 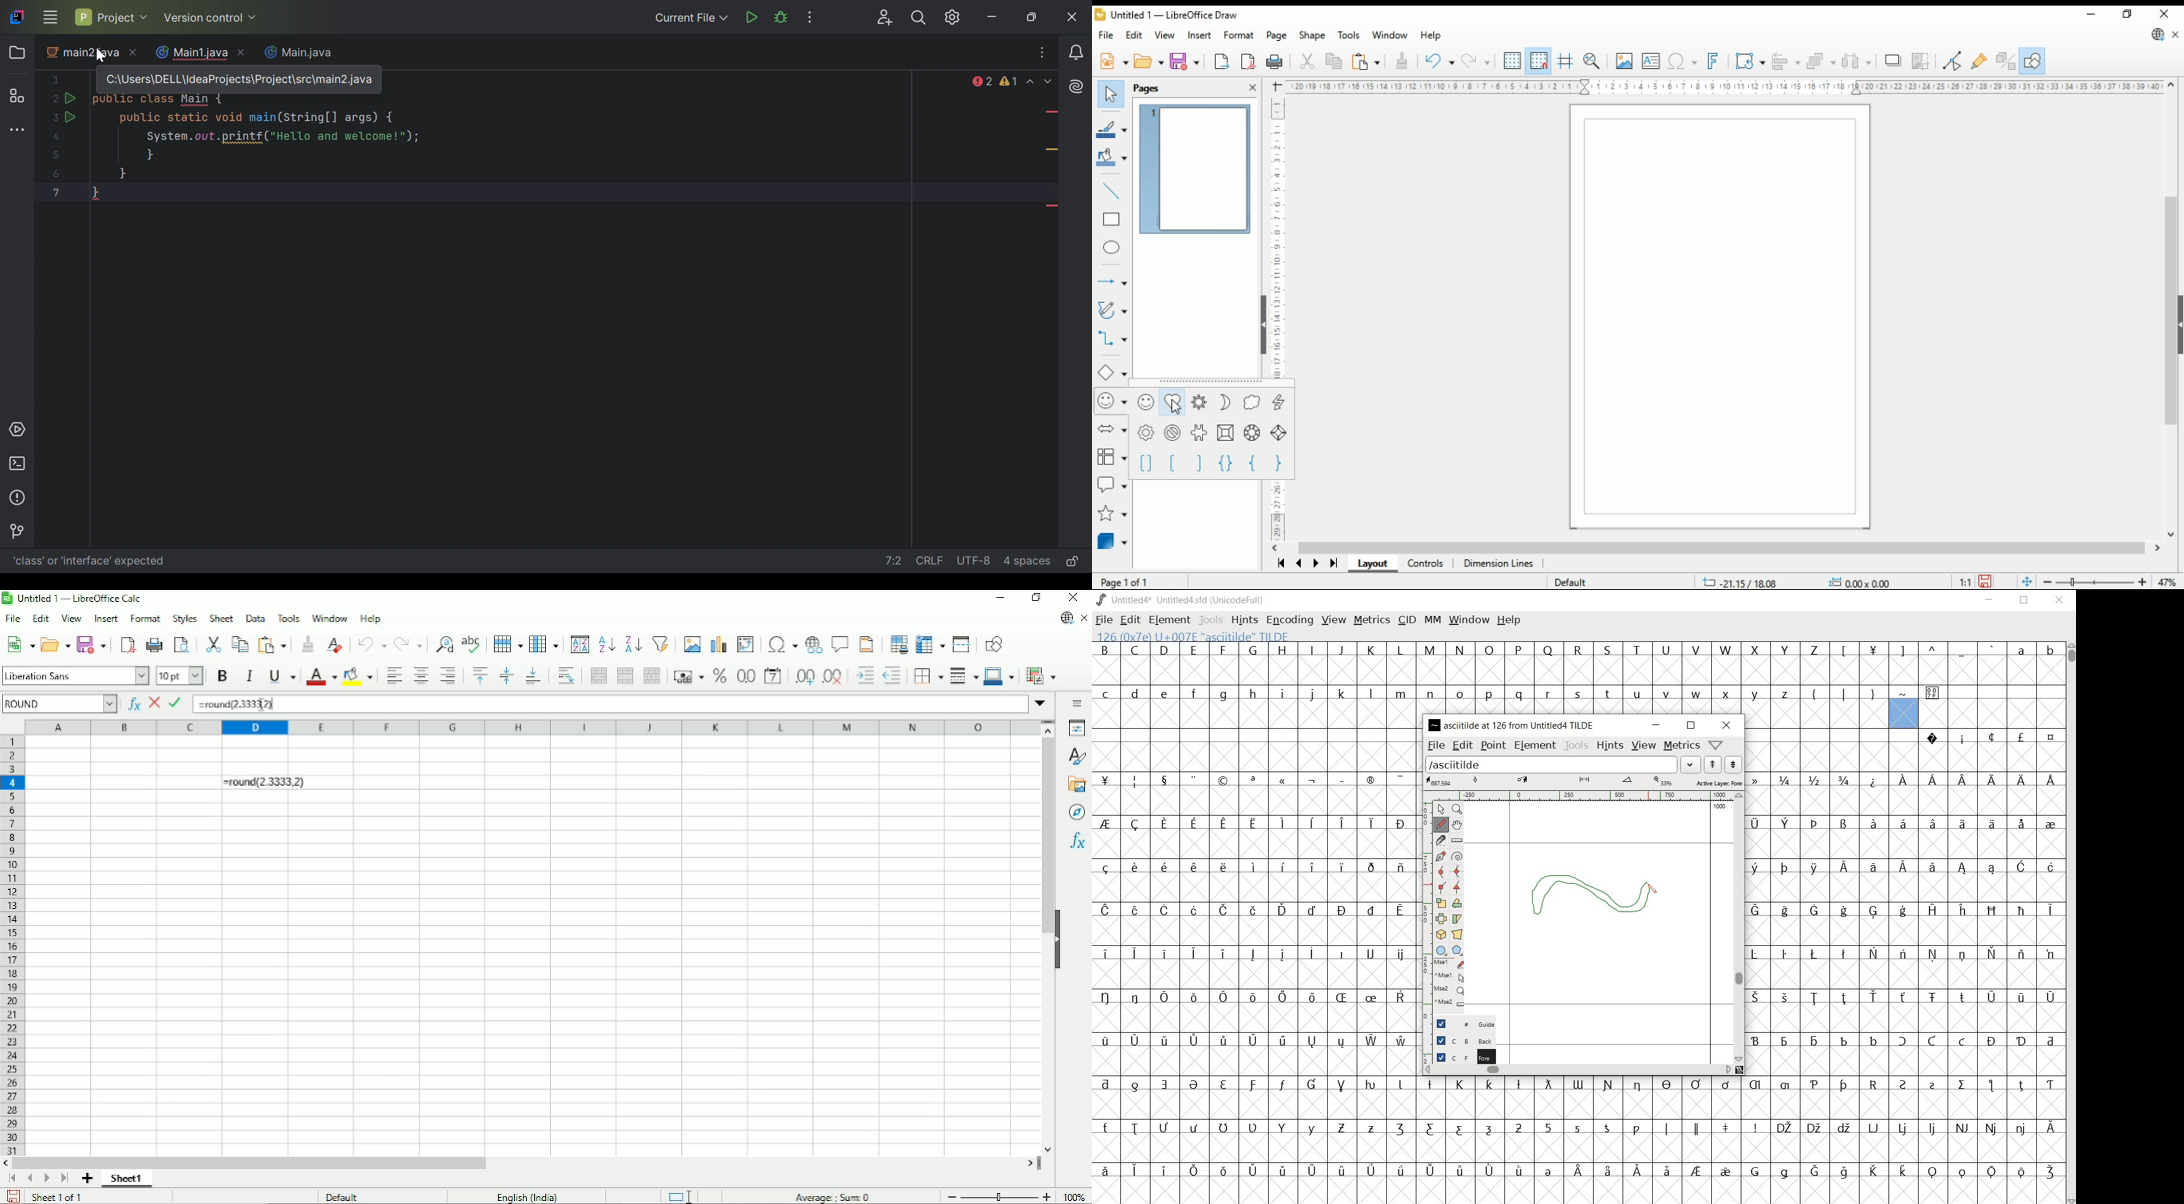 I want to click on Wrap text, so click(x=567, y=676).